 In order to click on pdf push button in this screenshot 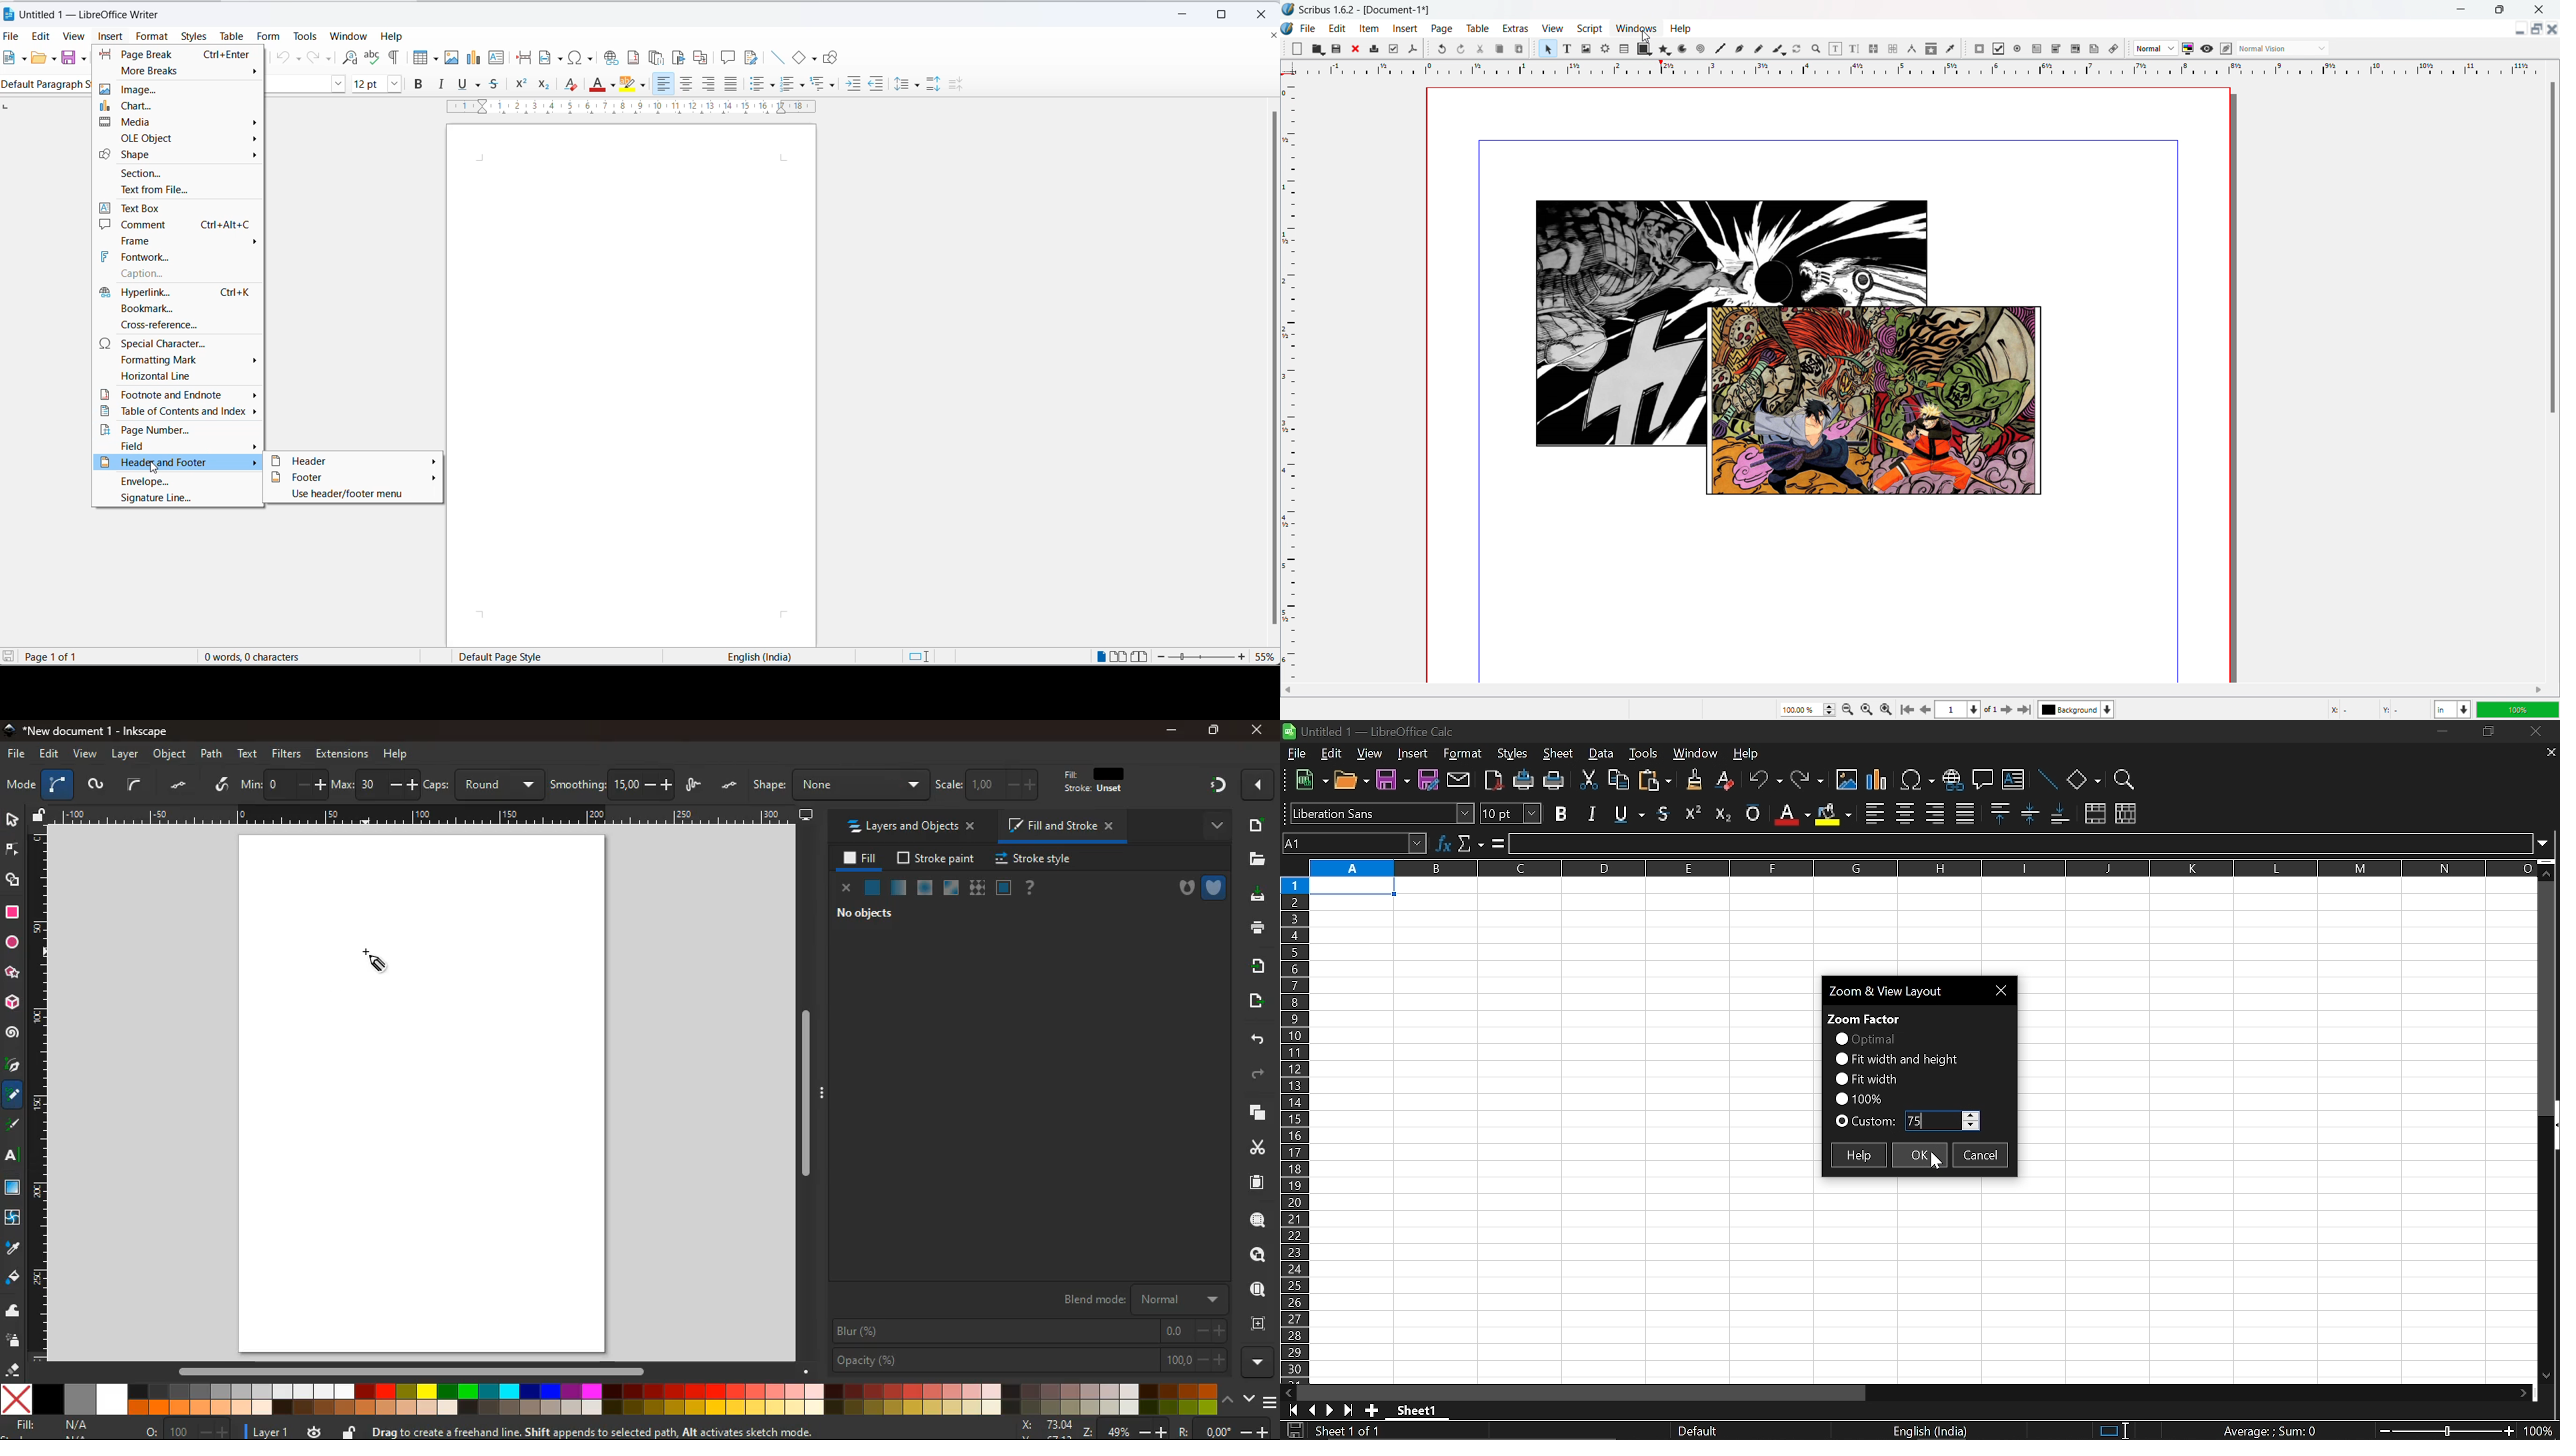, I will do `click(1979, 49)`.